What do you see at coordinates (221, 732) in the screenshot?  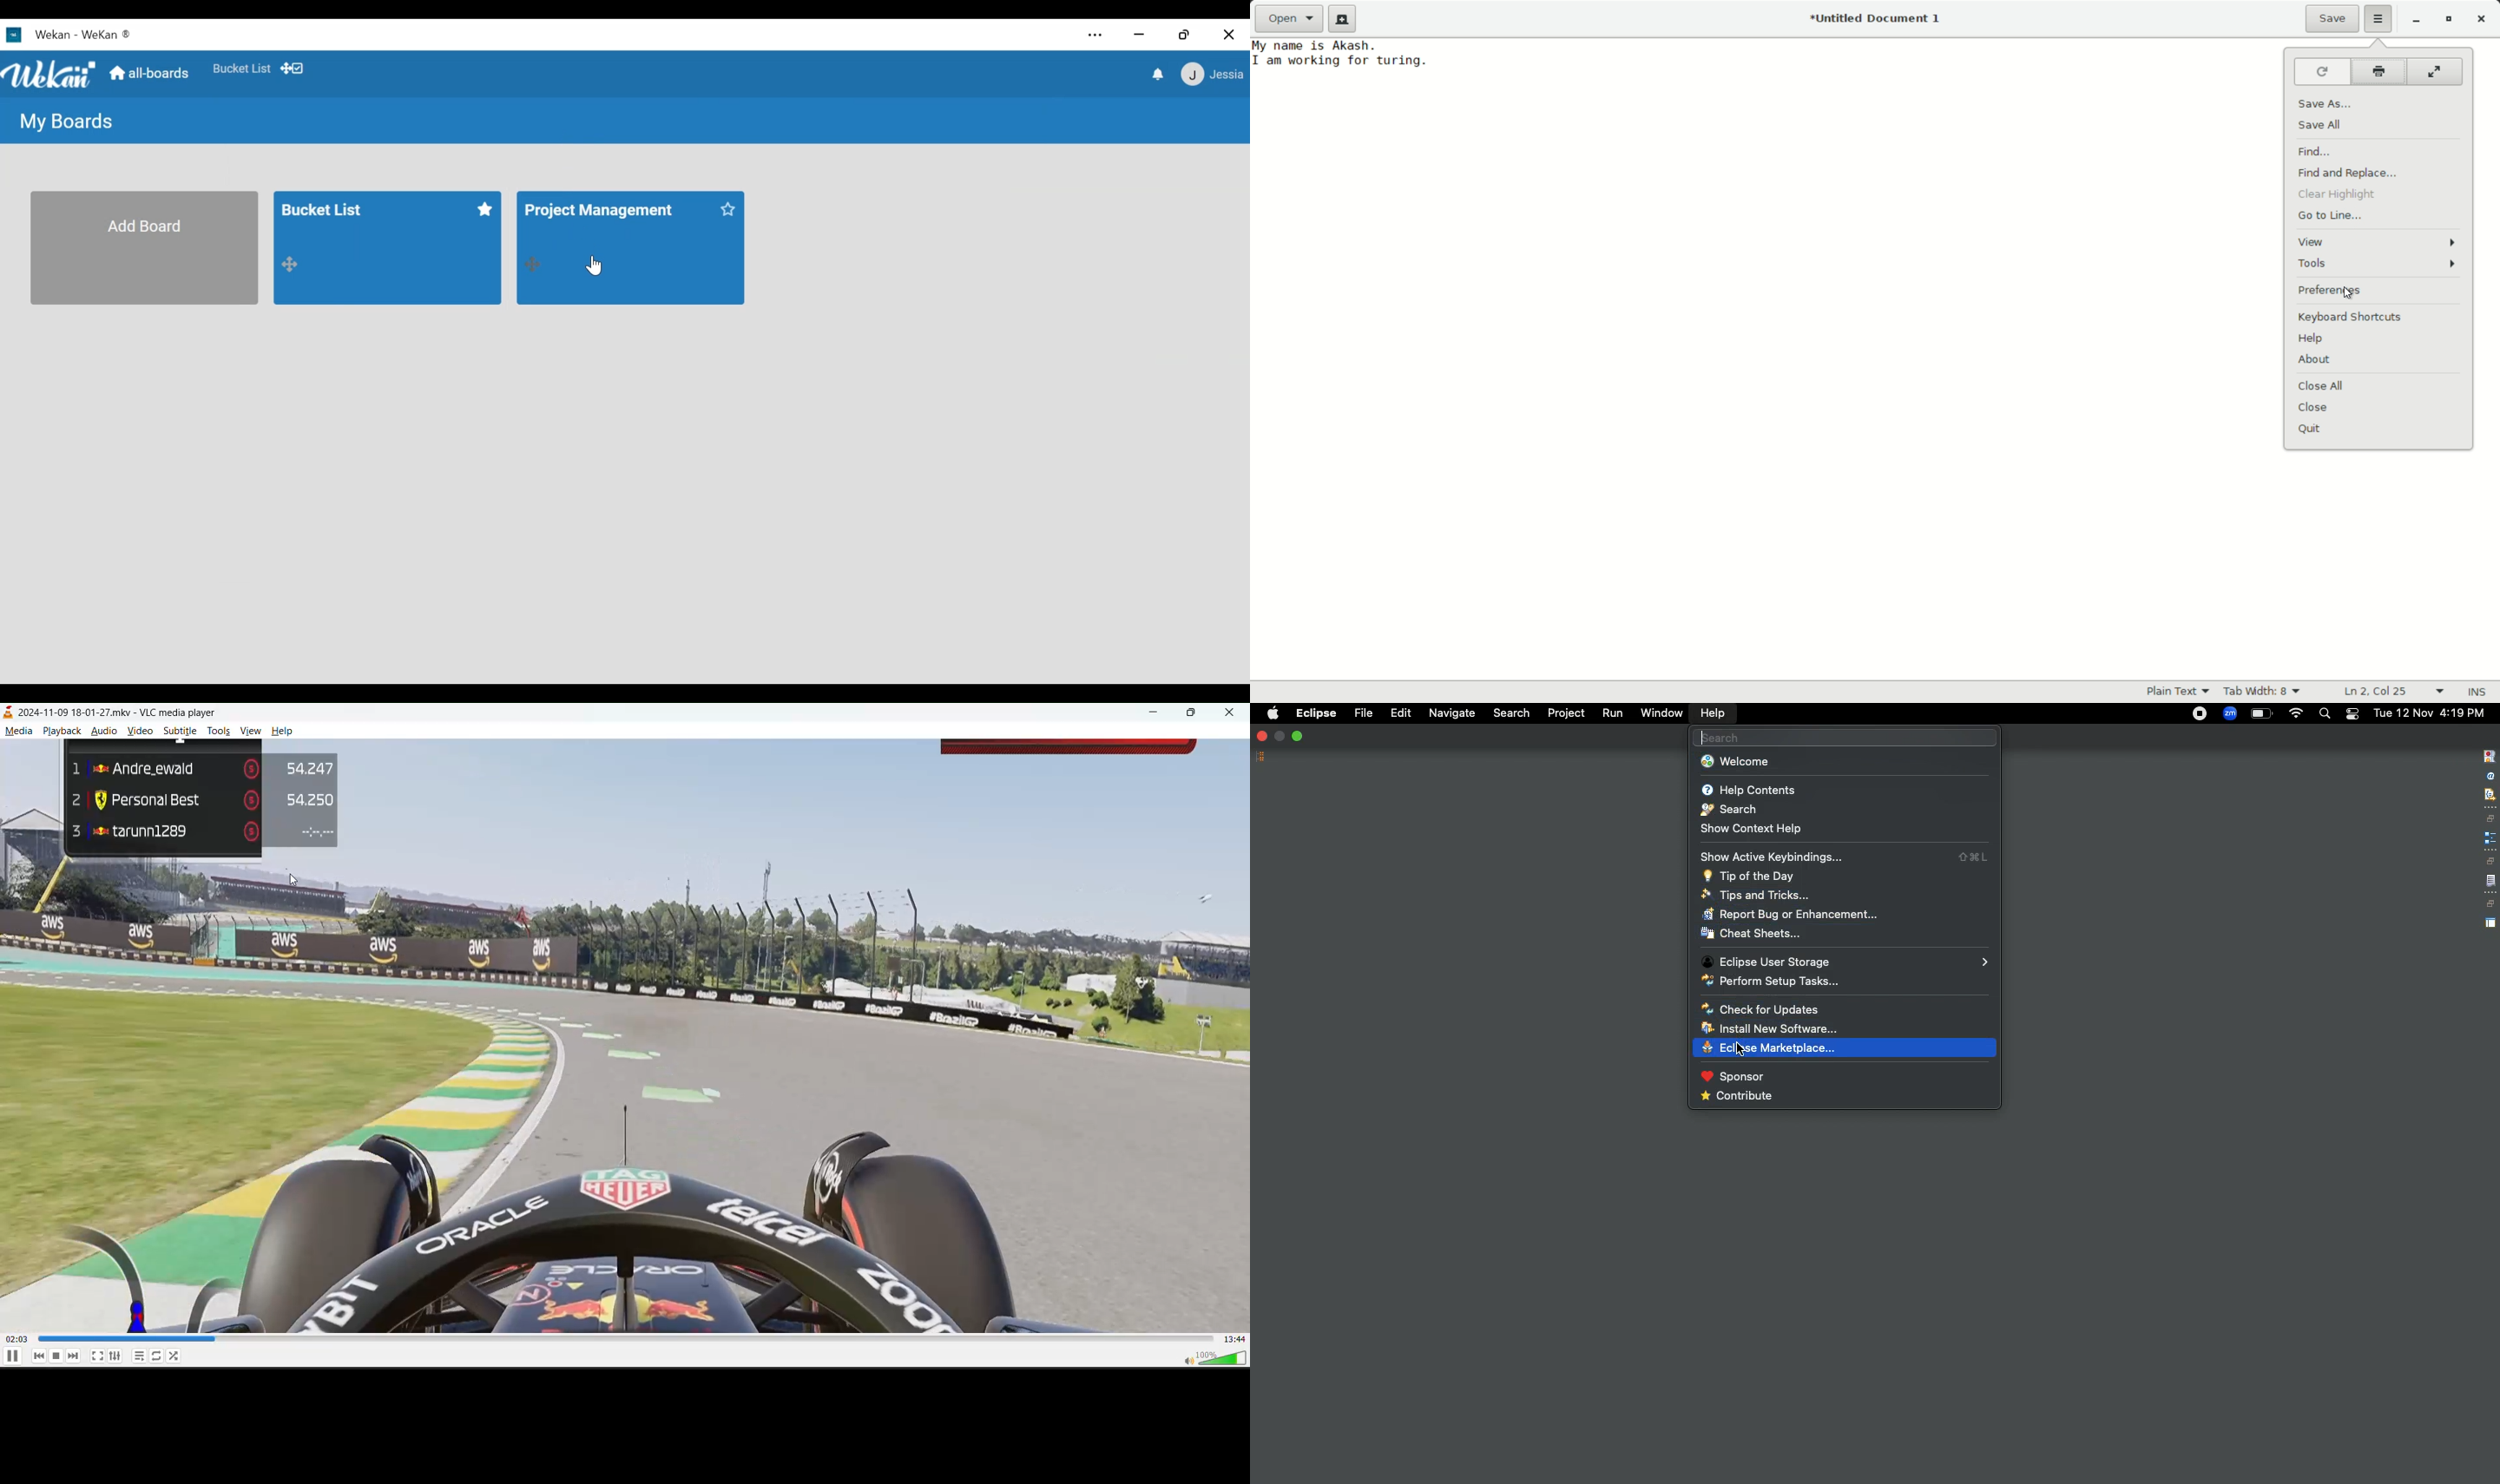 I see `tools` at bounding box center [221, 732].